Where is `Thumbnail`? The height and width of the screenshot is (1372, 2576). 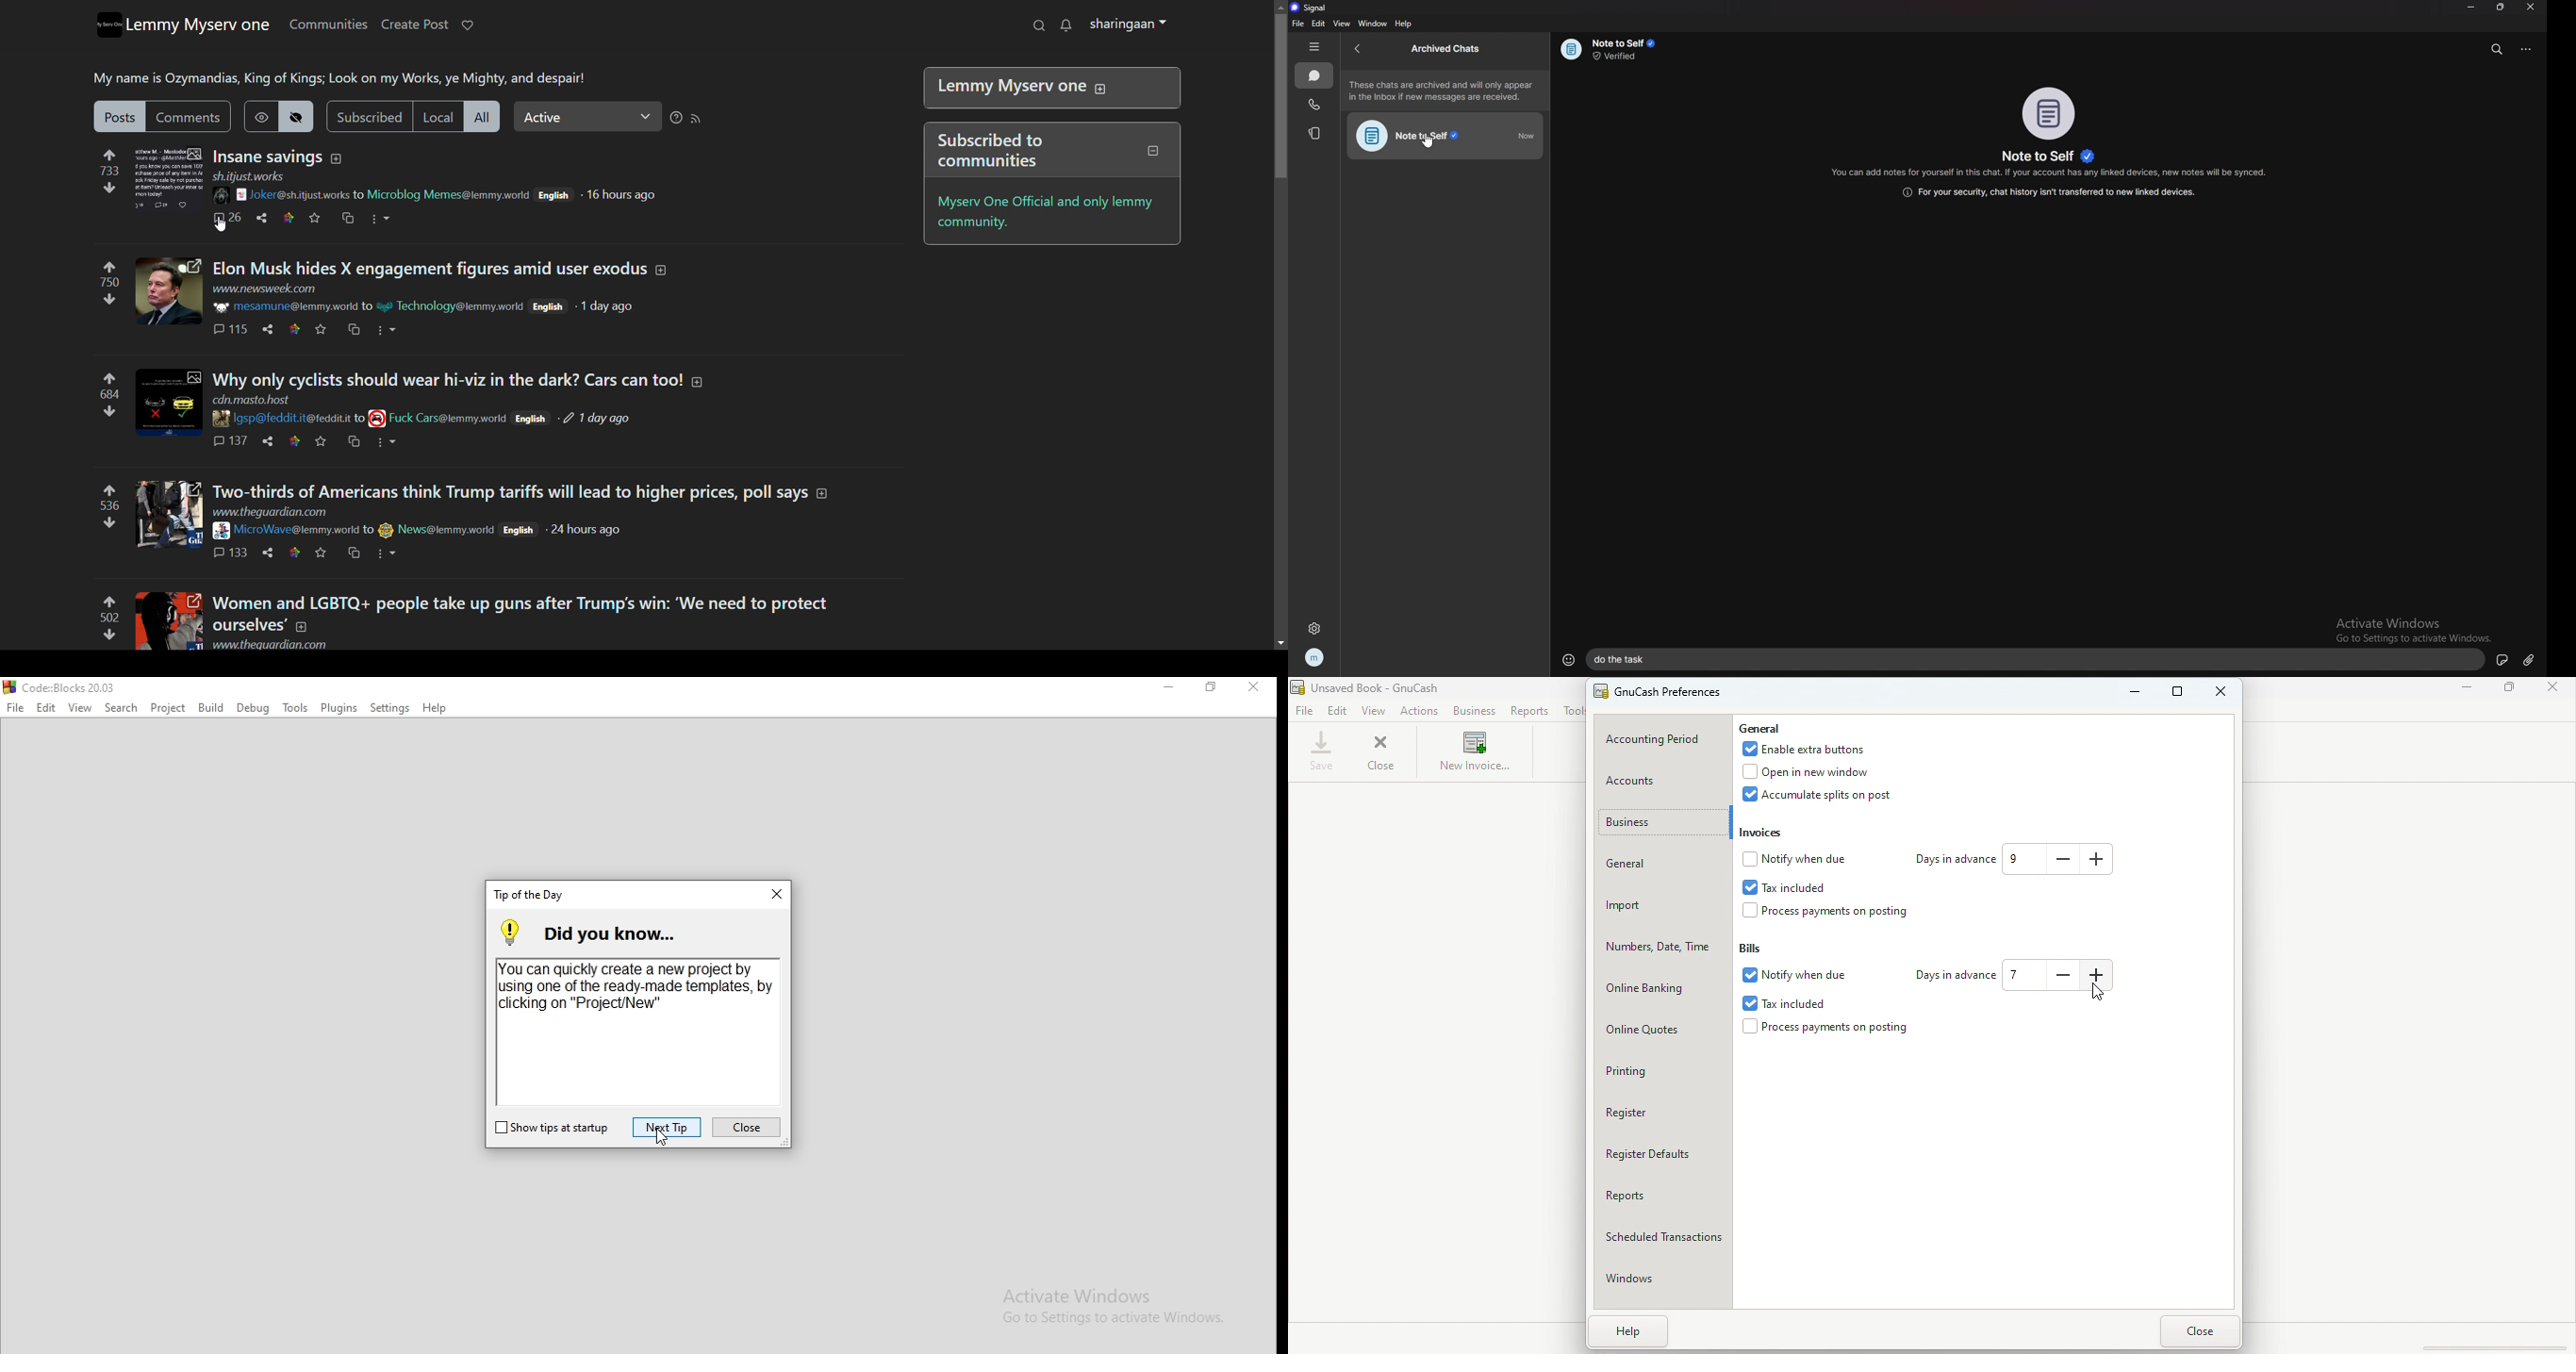
Thumbnail is located at coordinates (168, 291).